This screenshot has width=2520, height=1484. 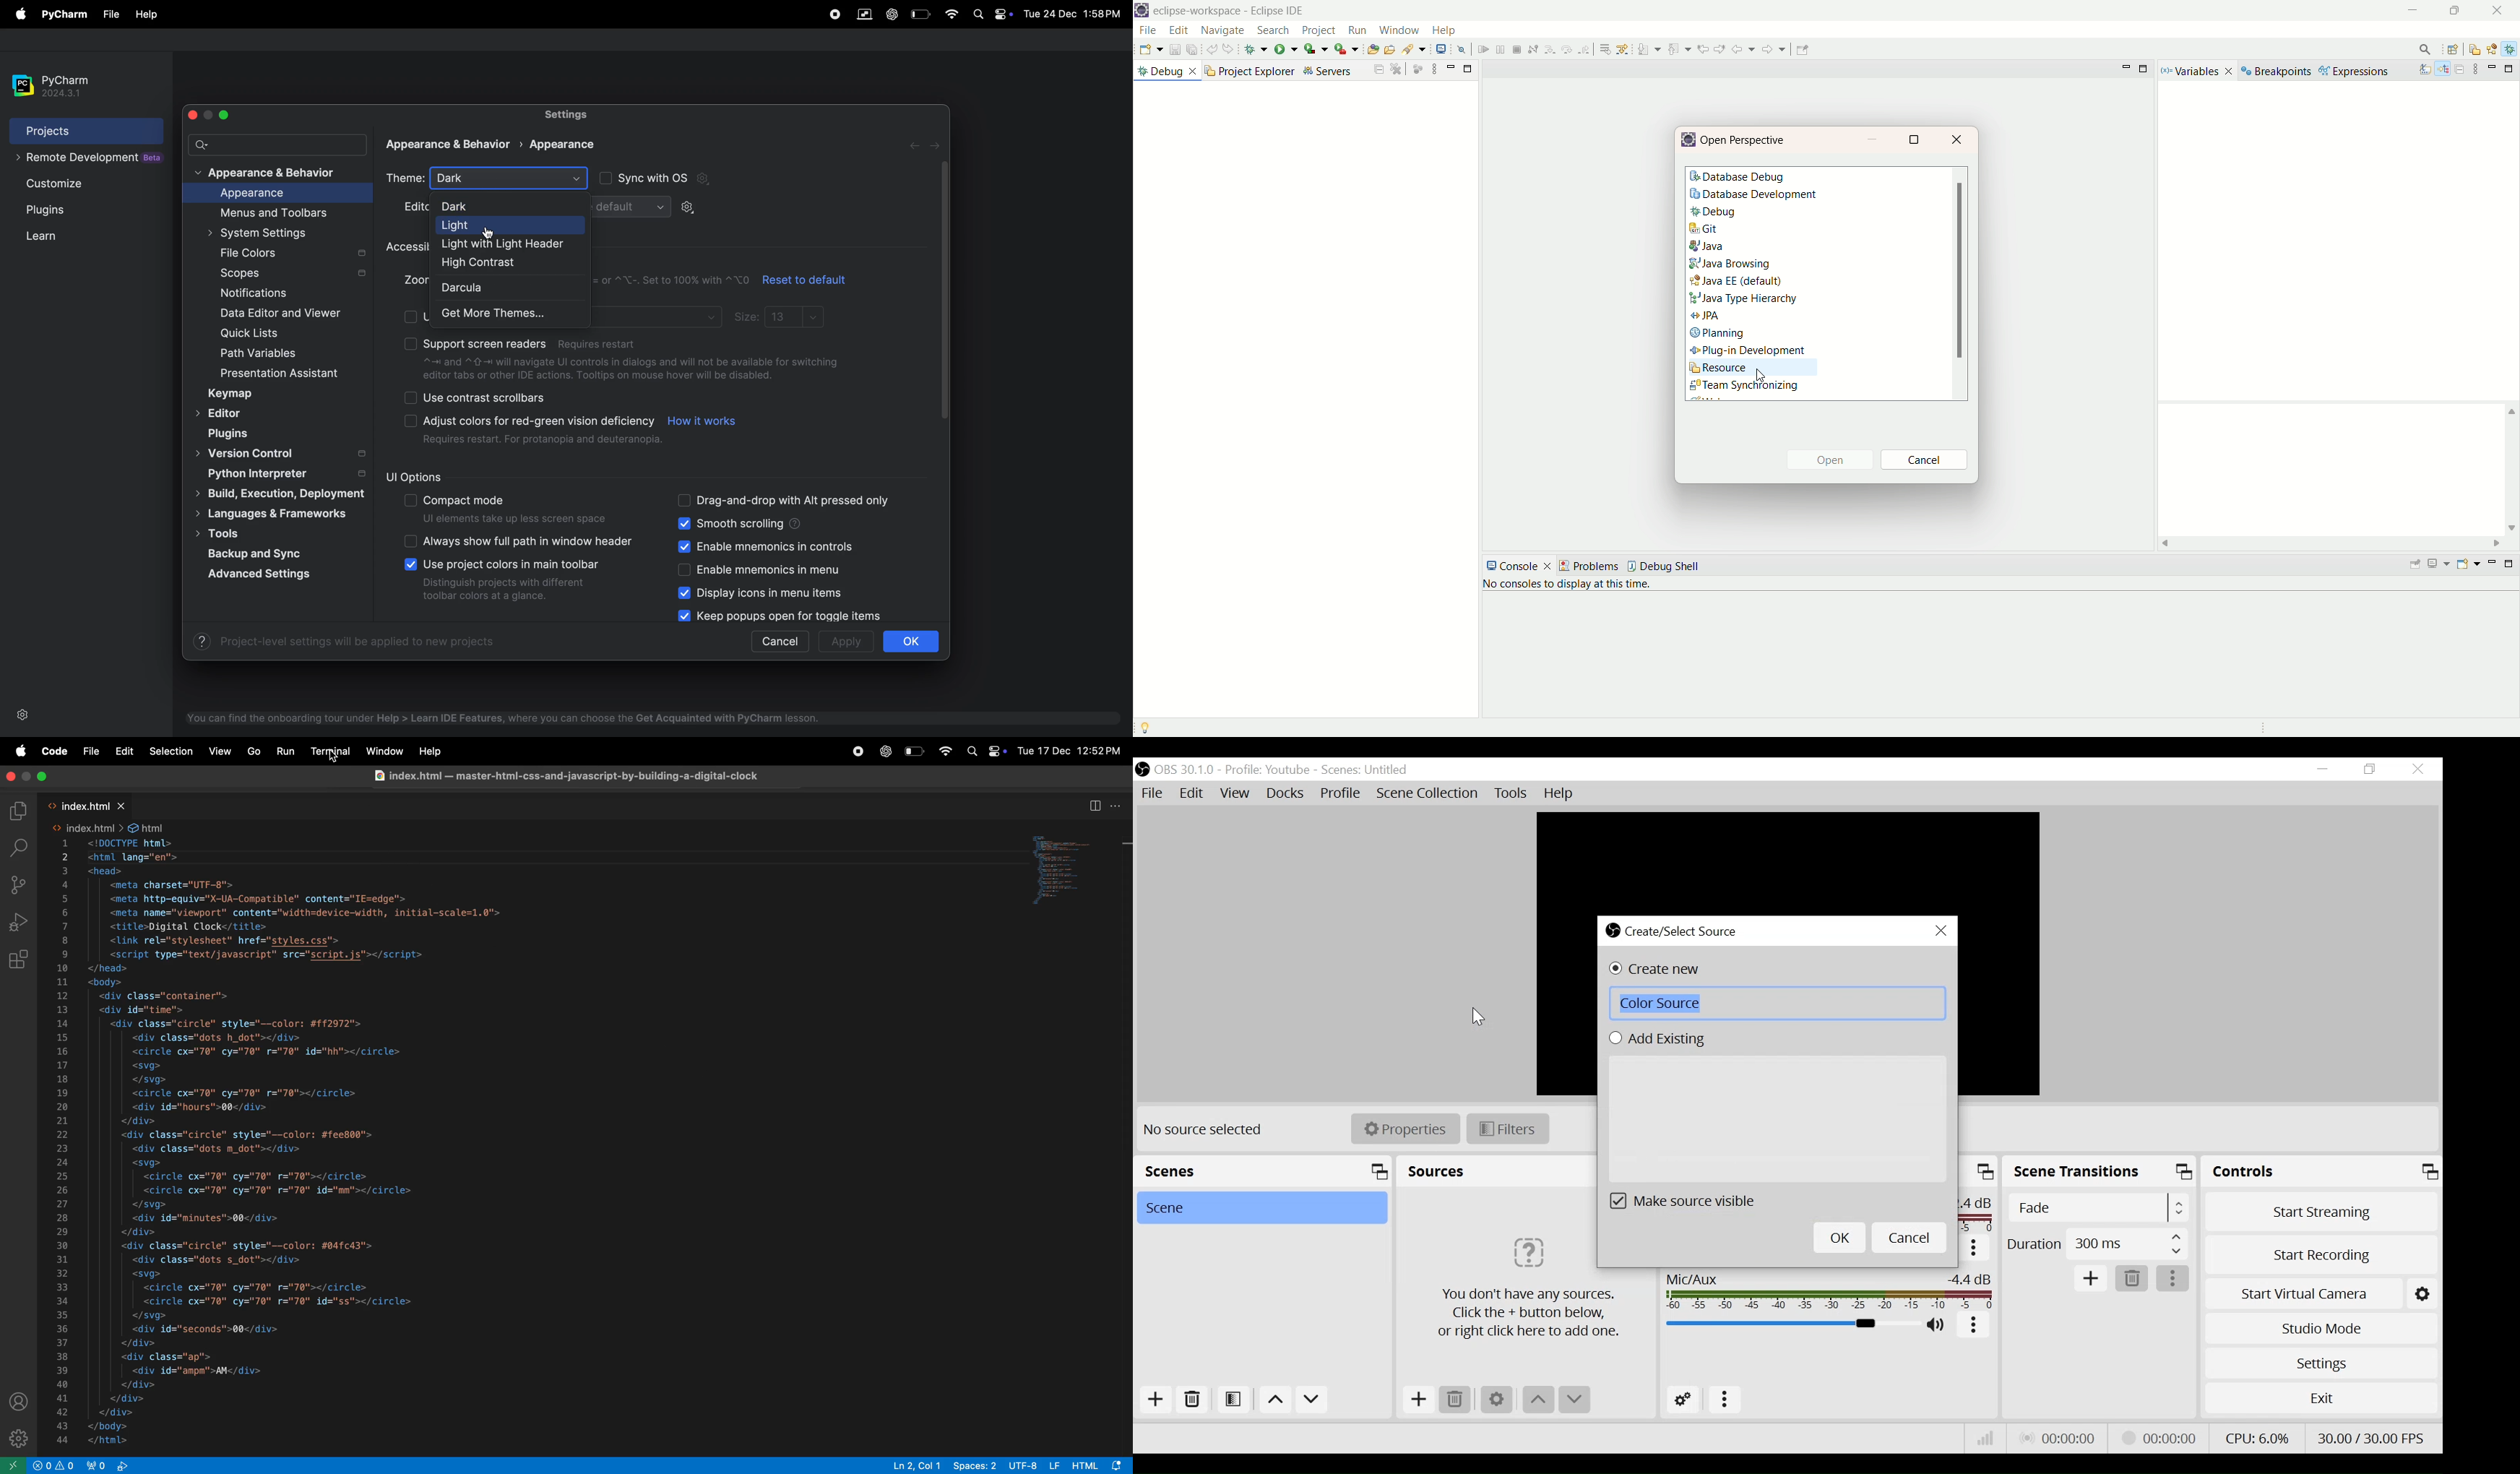 What do you see at coordinates (1230, 49) in the screenshot?
I see `redo` at bounding box center [1230, 49].